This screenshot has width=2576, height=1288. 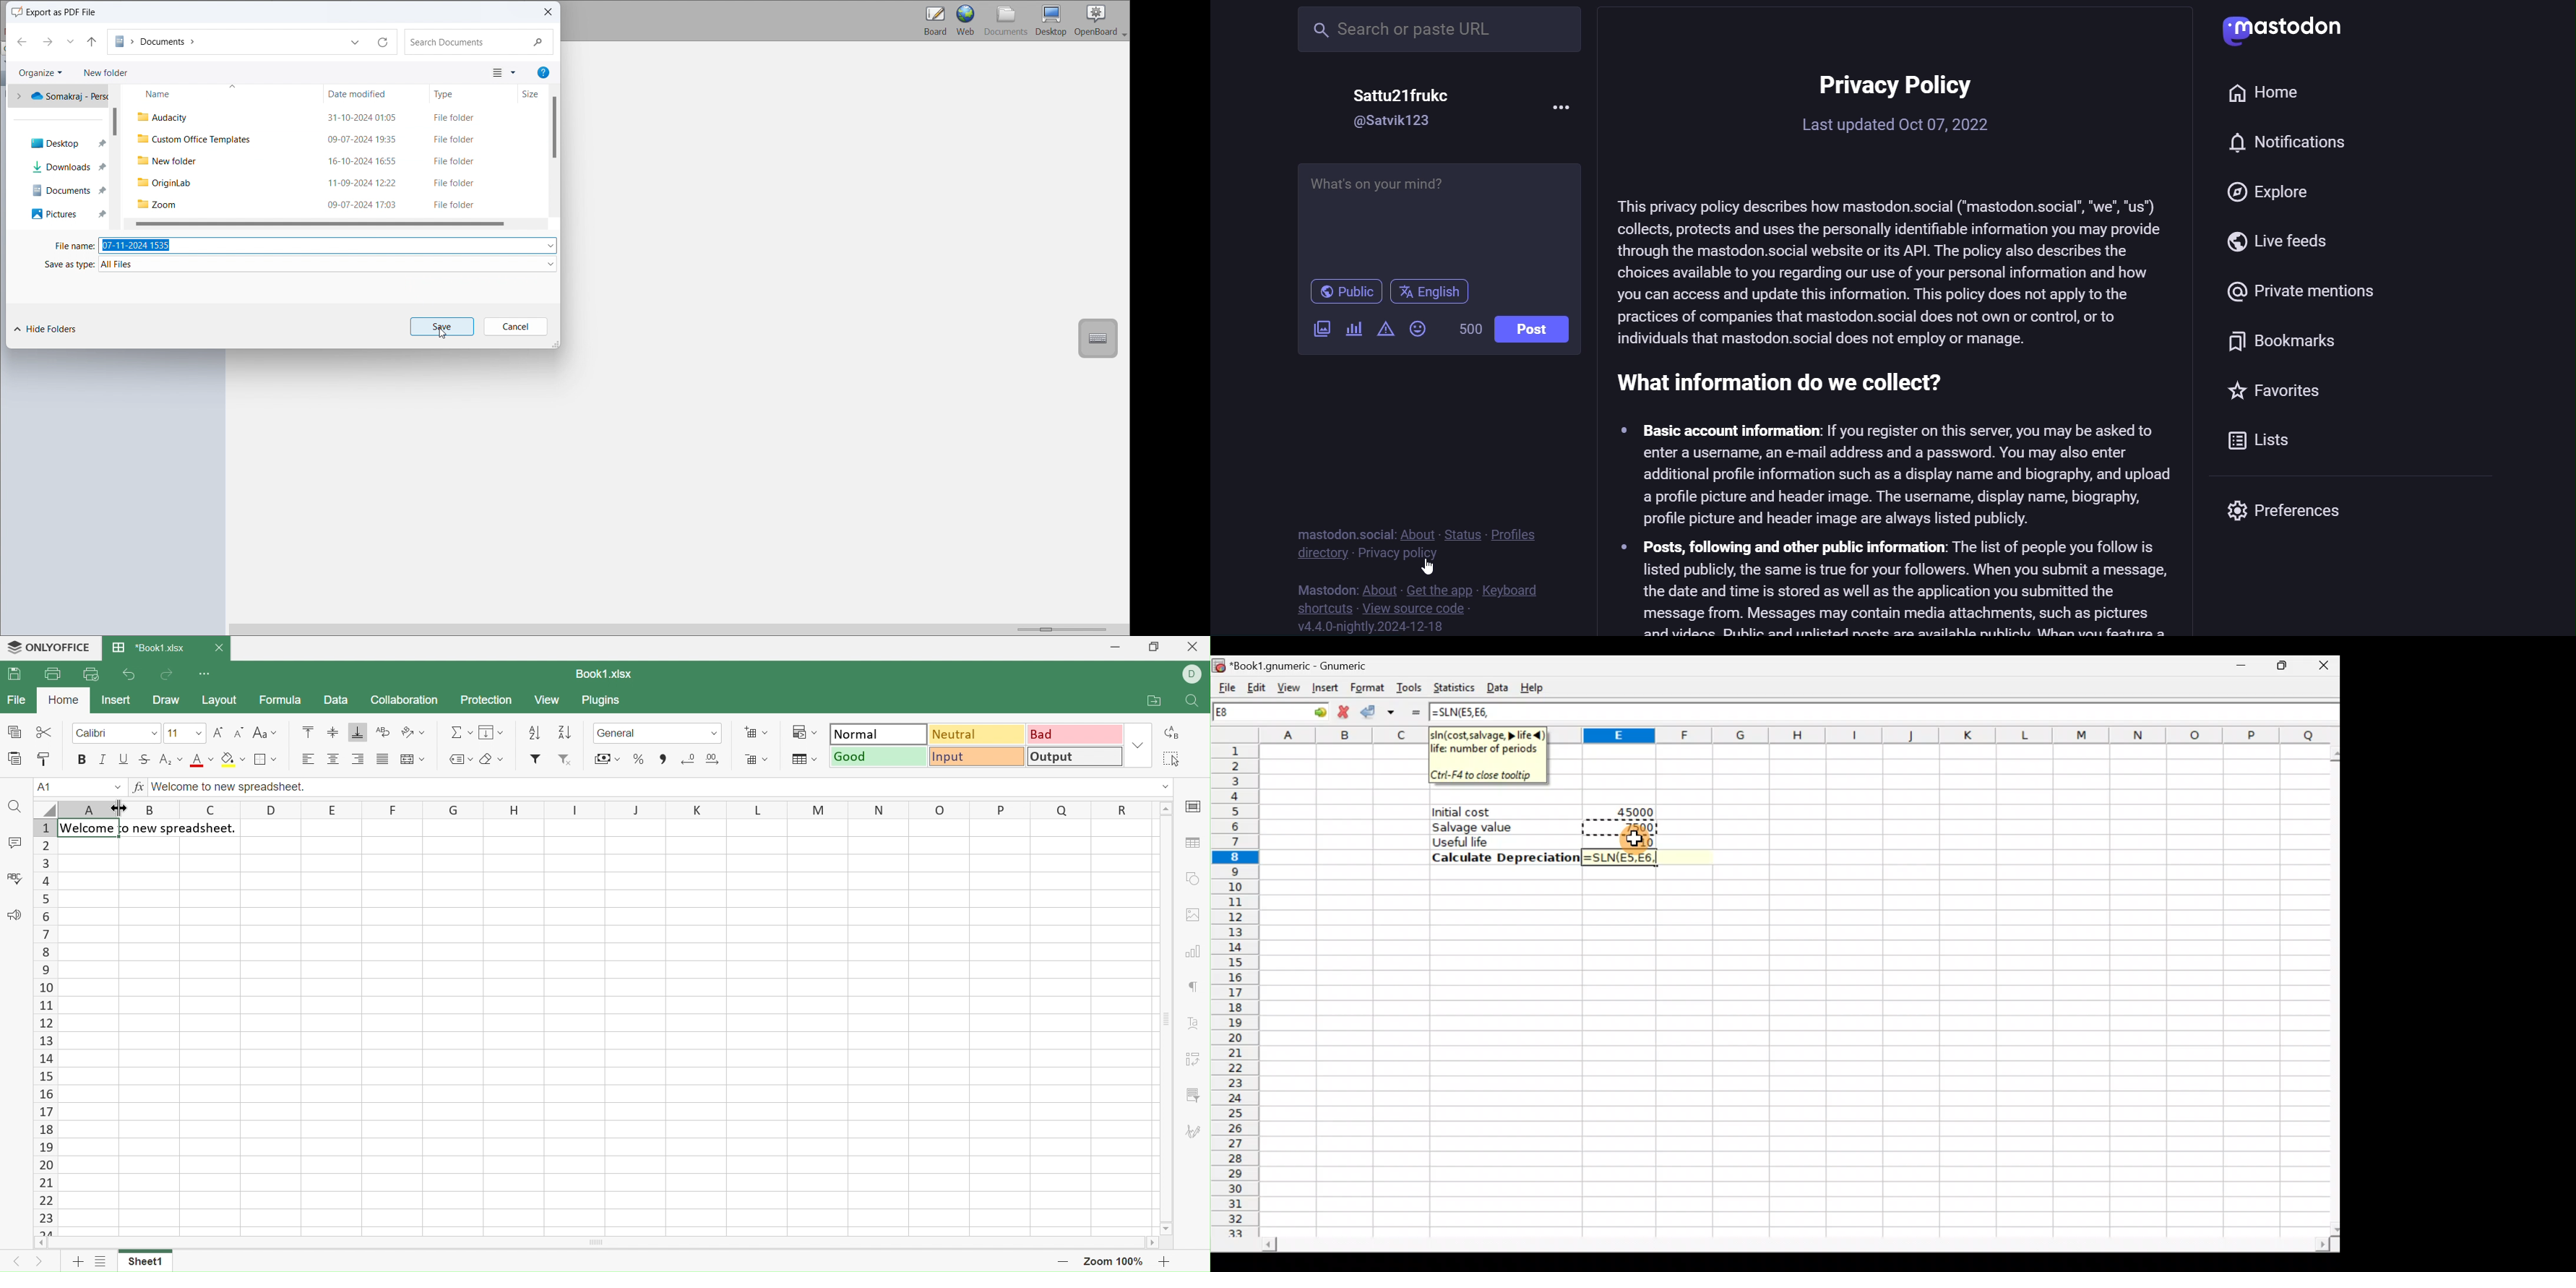 What do you see at coordinates (63, 699) in the screenshot?
I see `Home` at bounding box center [63, 699].